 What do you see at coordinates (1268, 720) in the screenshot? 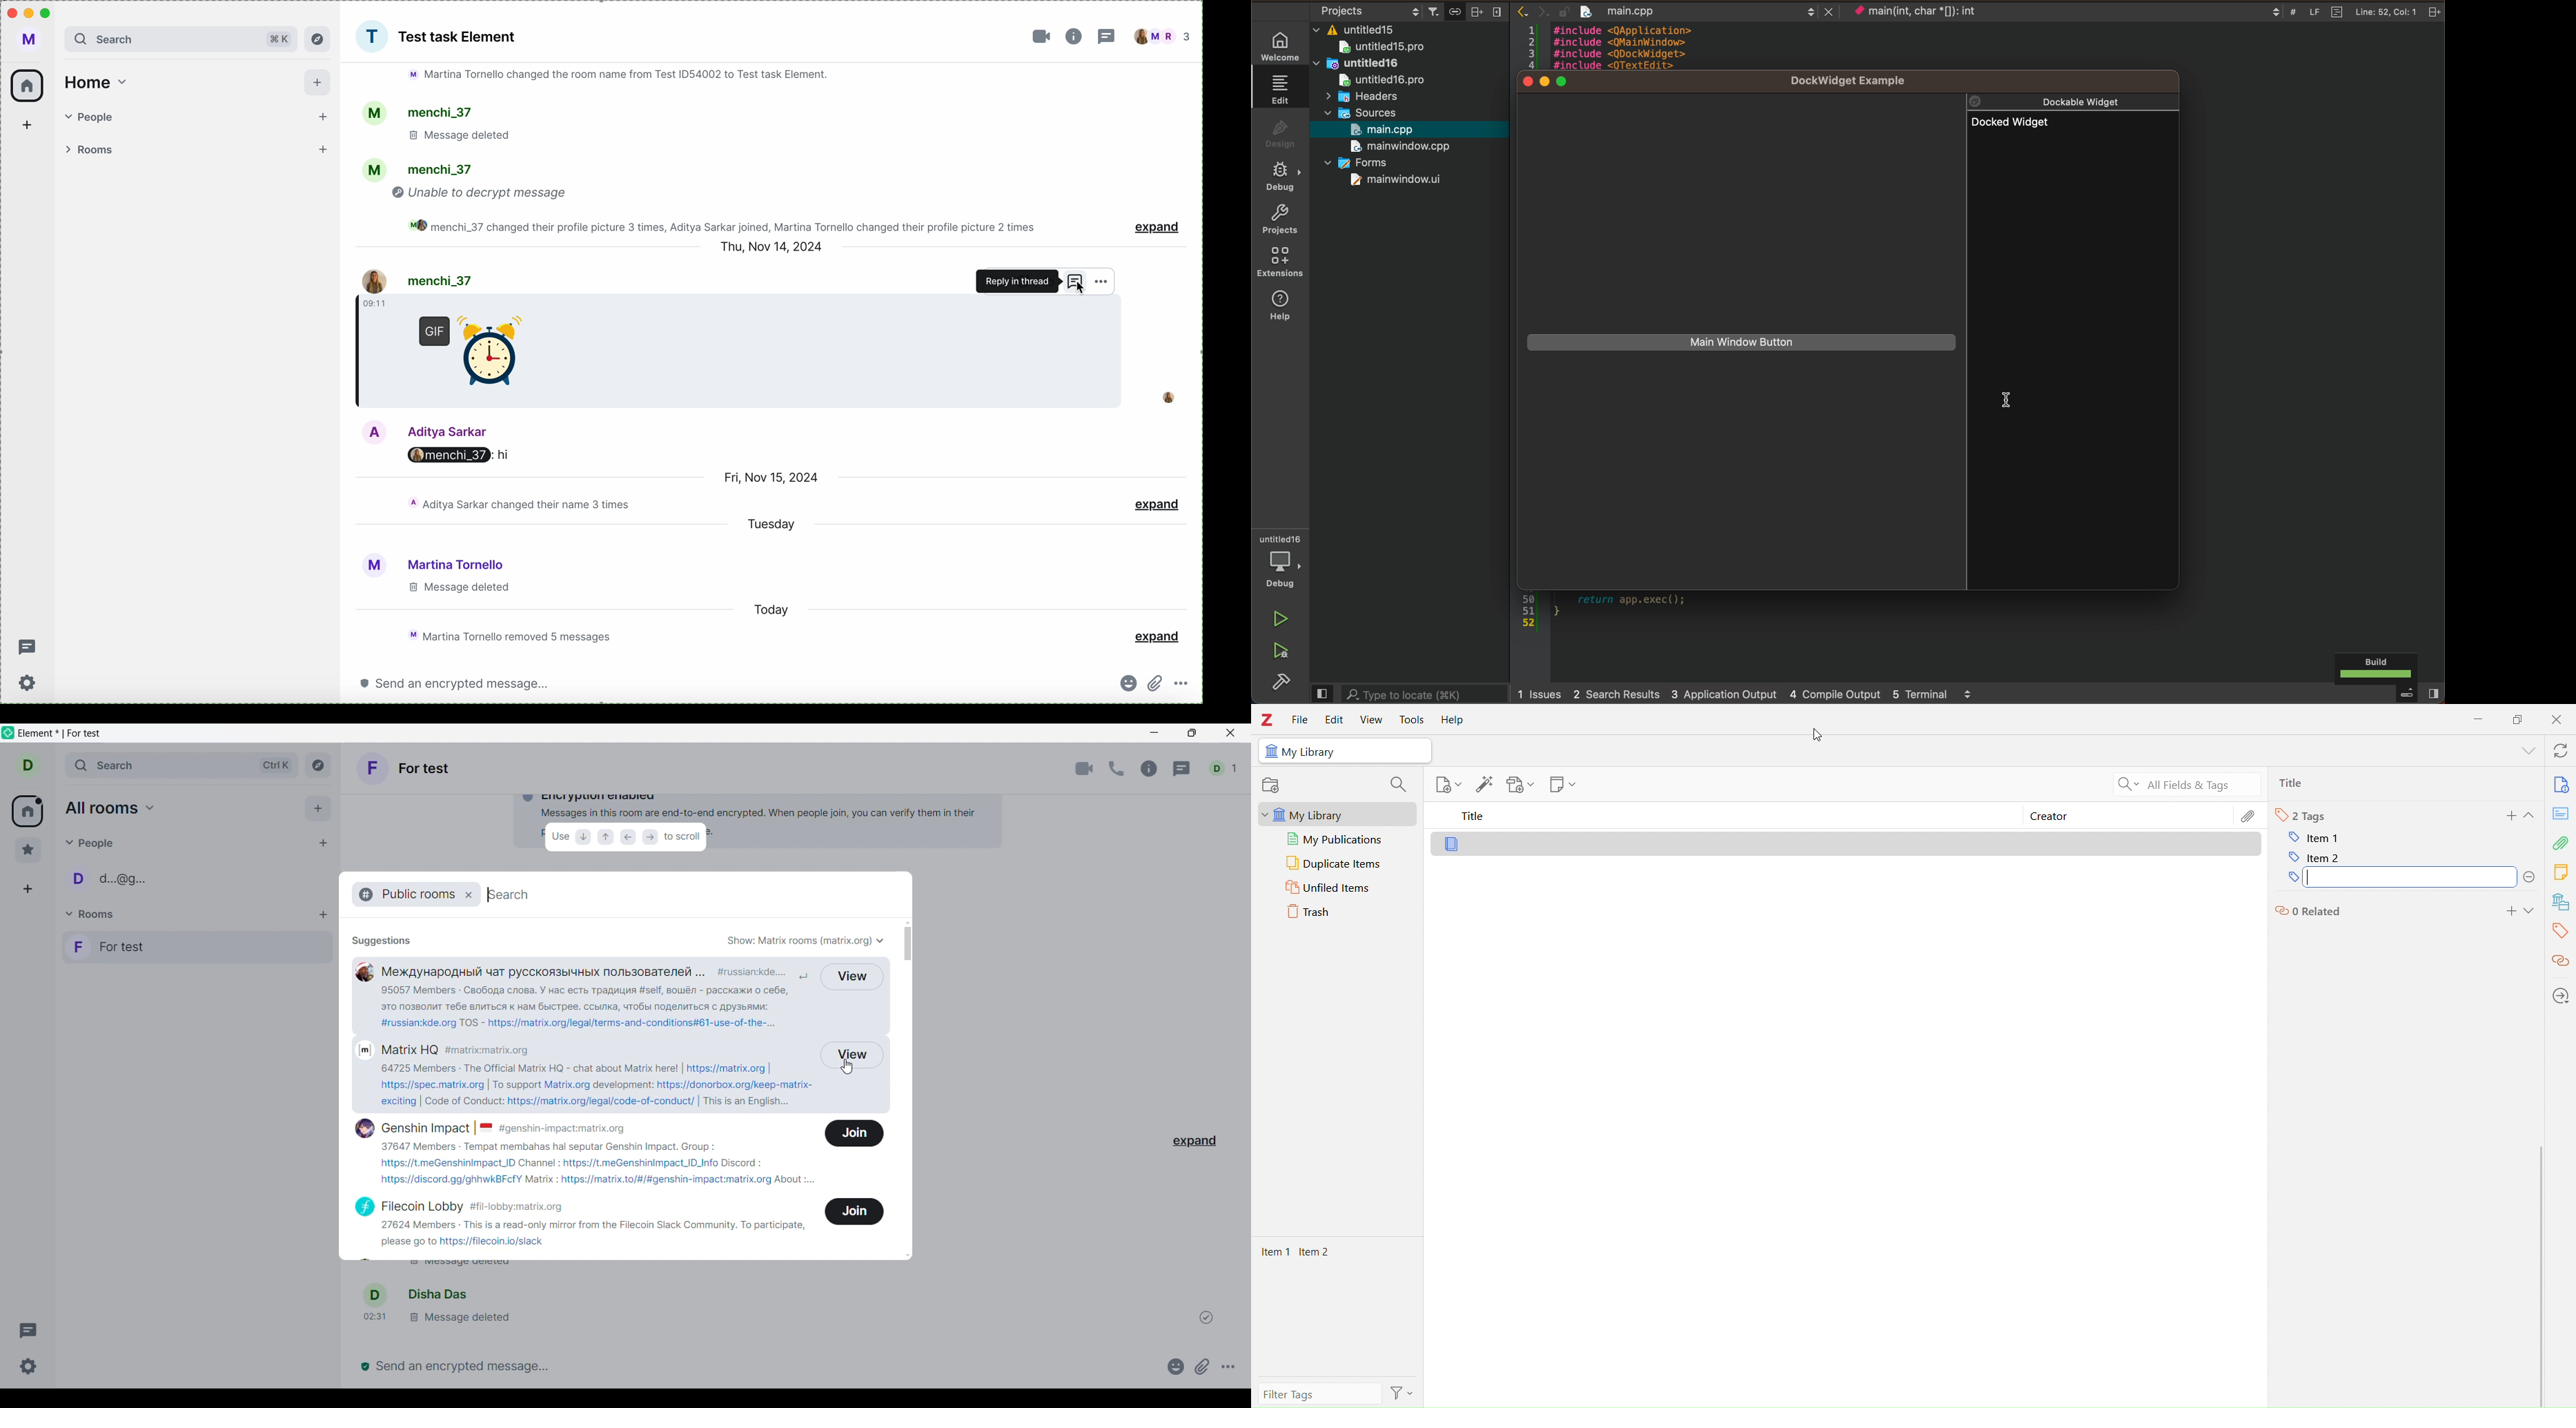
I see `Zotero` at bounding box center [1268, 720].